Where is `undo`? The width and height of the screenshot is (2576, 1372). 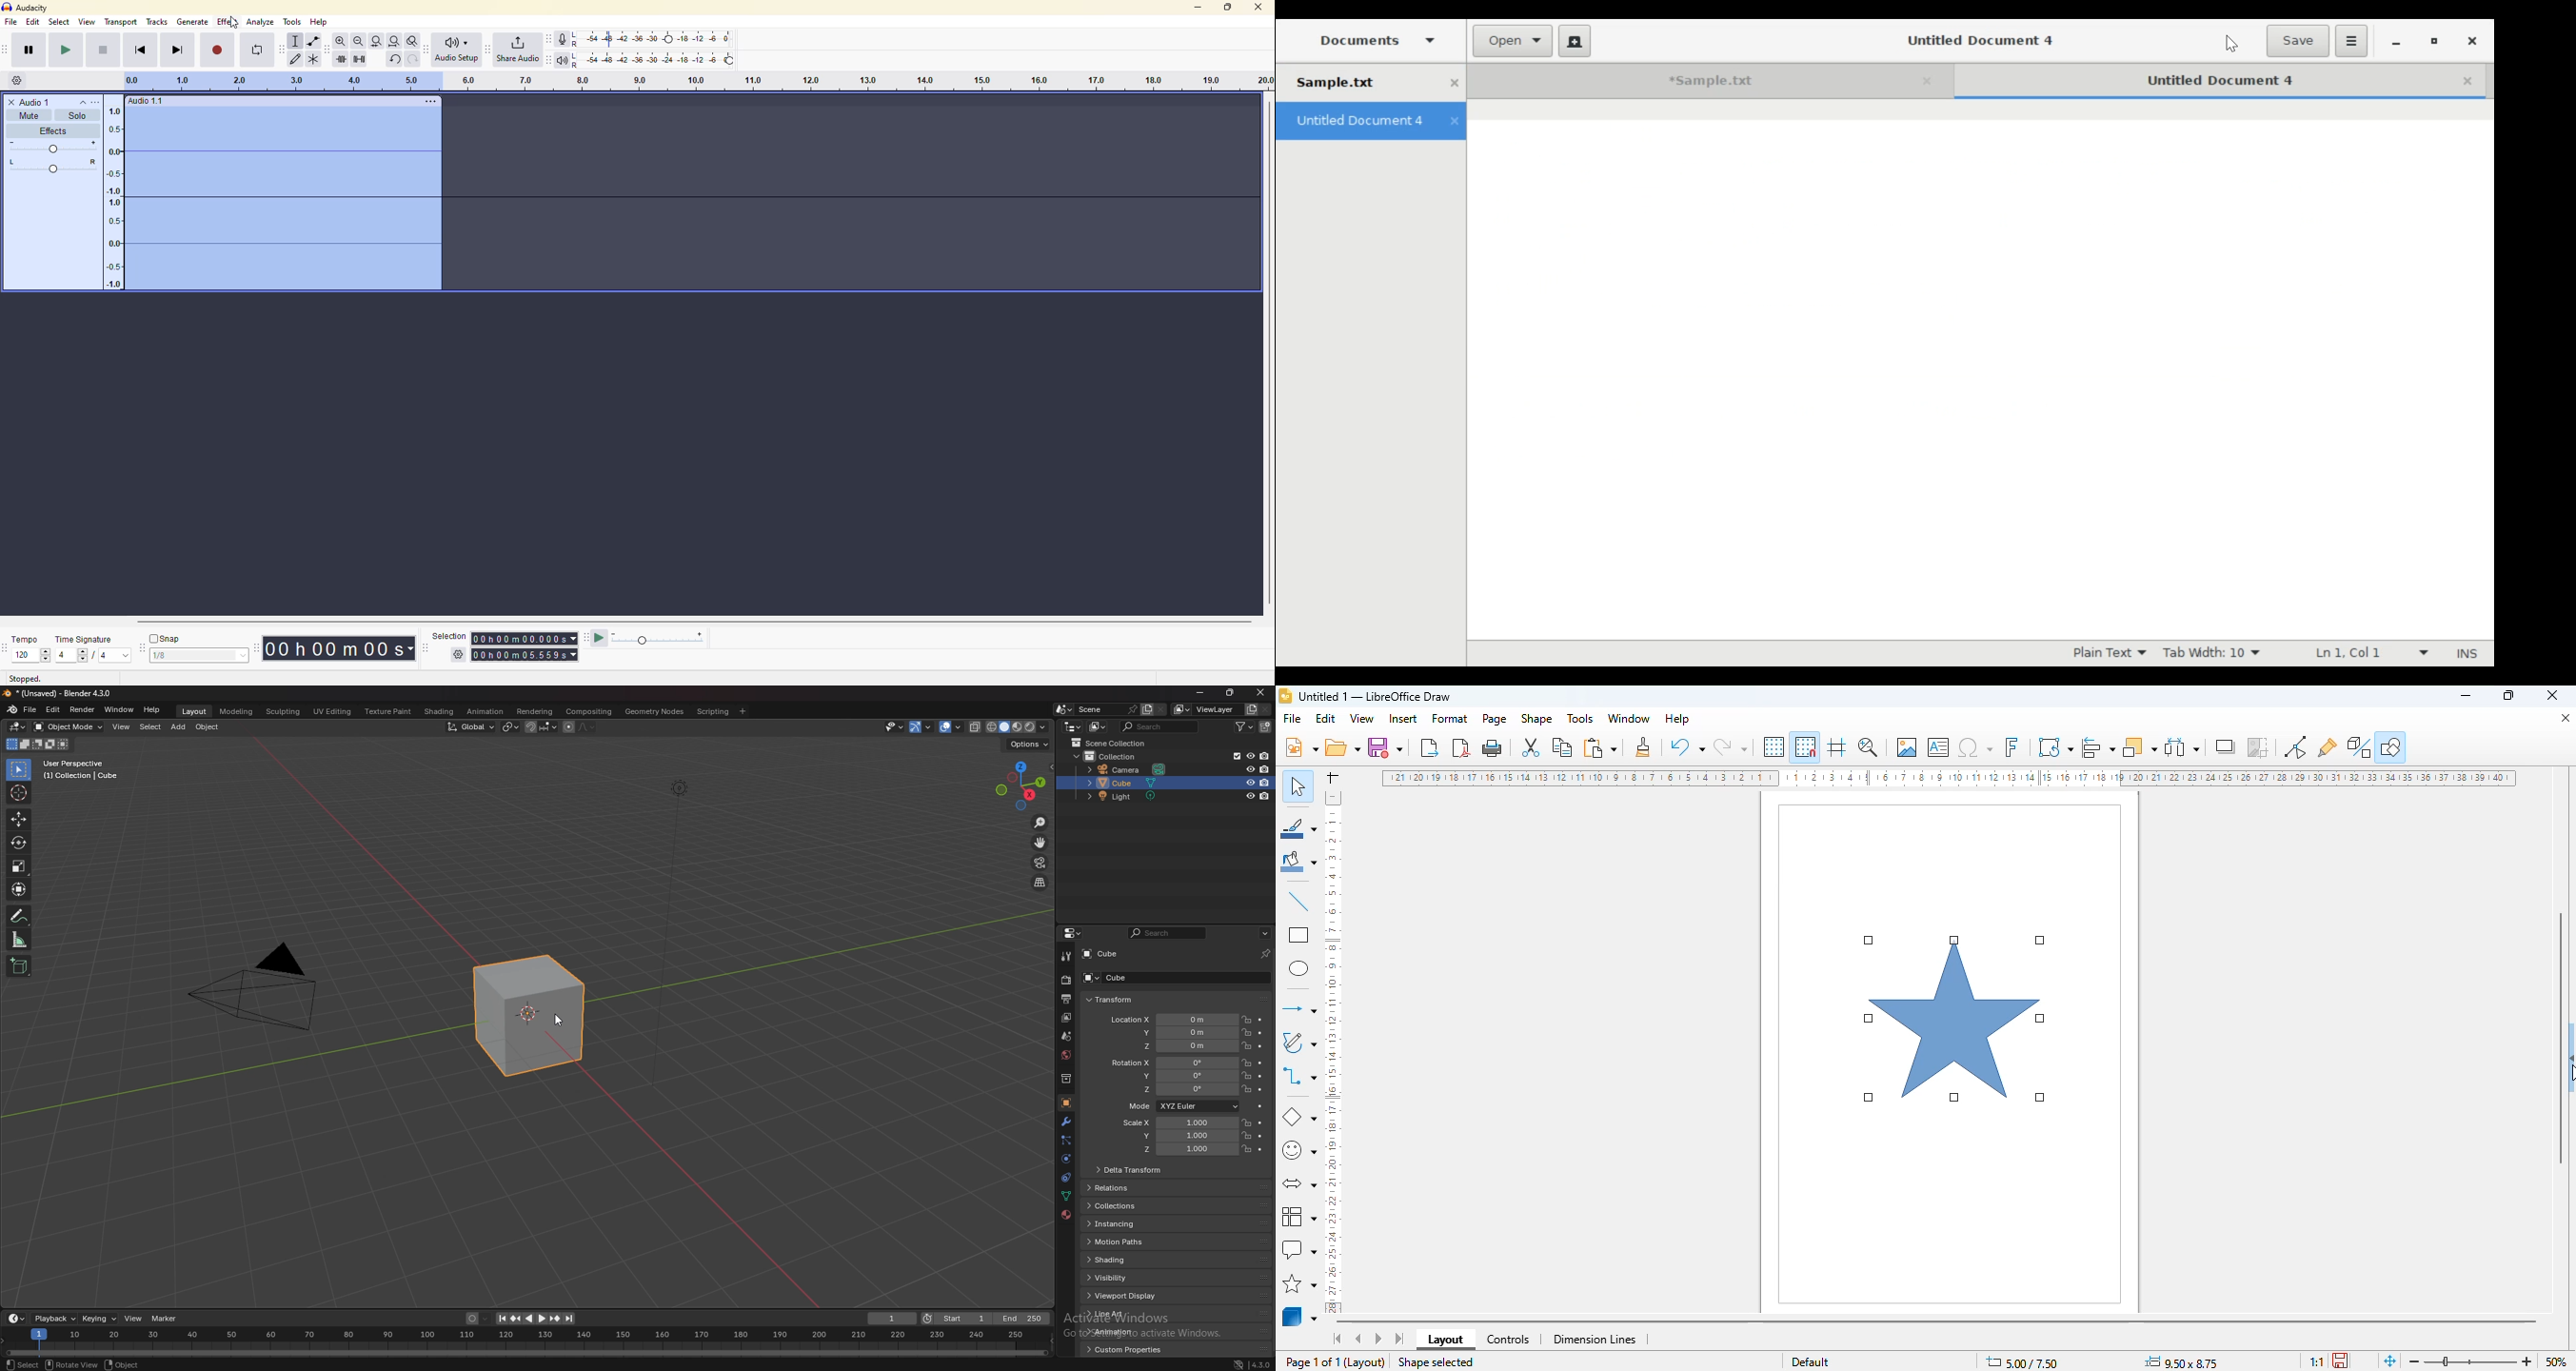 undo is located at coordinates (395, 59).